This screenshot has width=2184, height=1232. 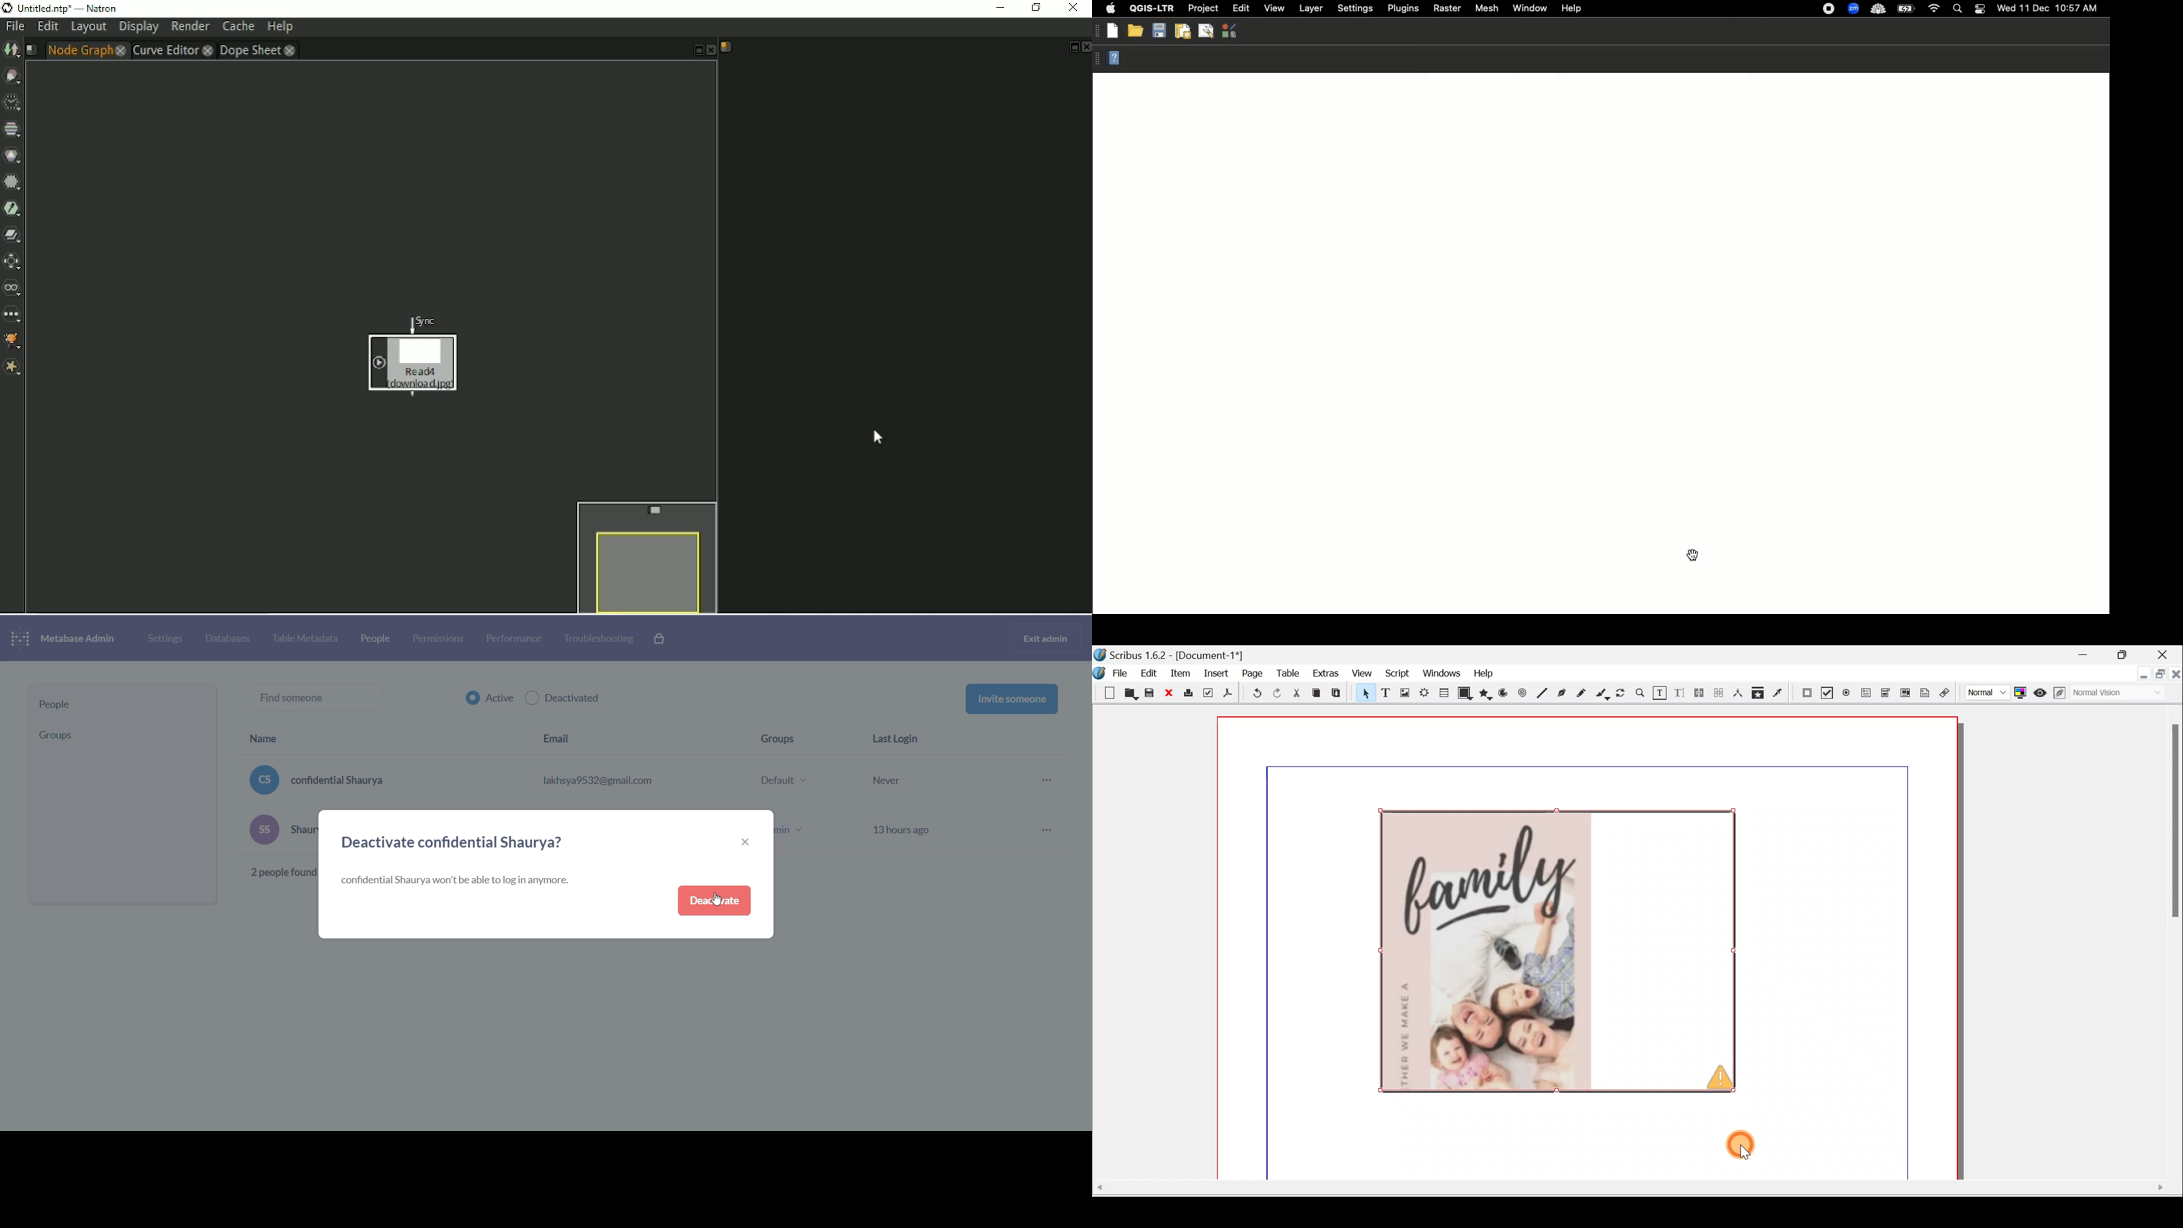 What do you see at coordinates (280, 872) in the screenshot?
I see `` at bounding box center [280, 872].